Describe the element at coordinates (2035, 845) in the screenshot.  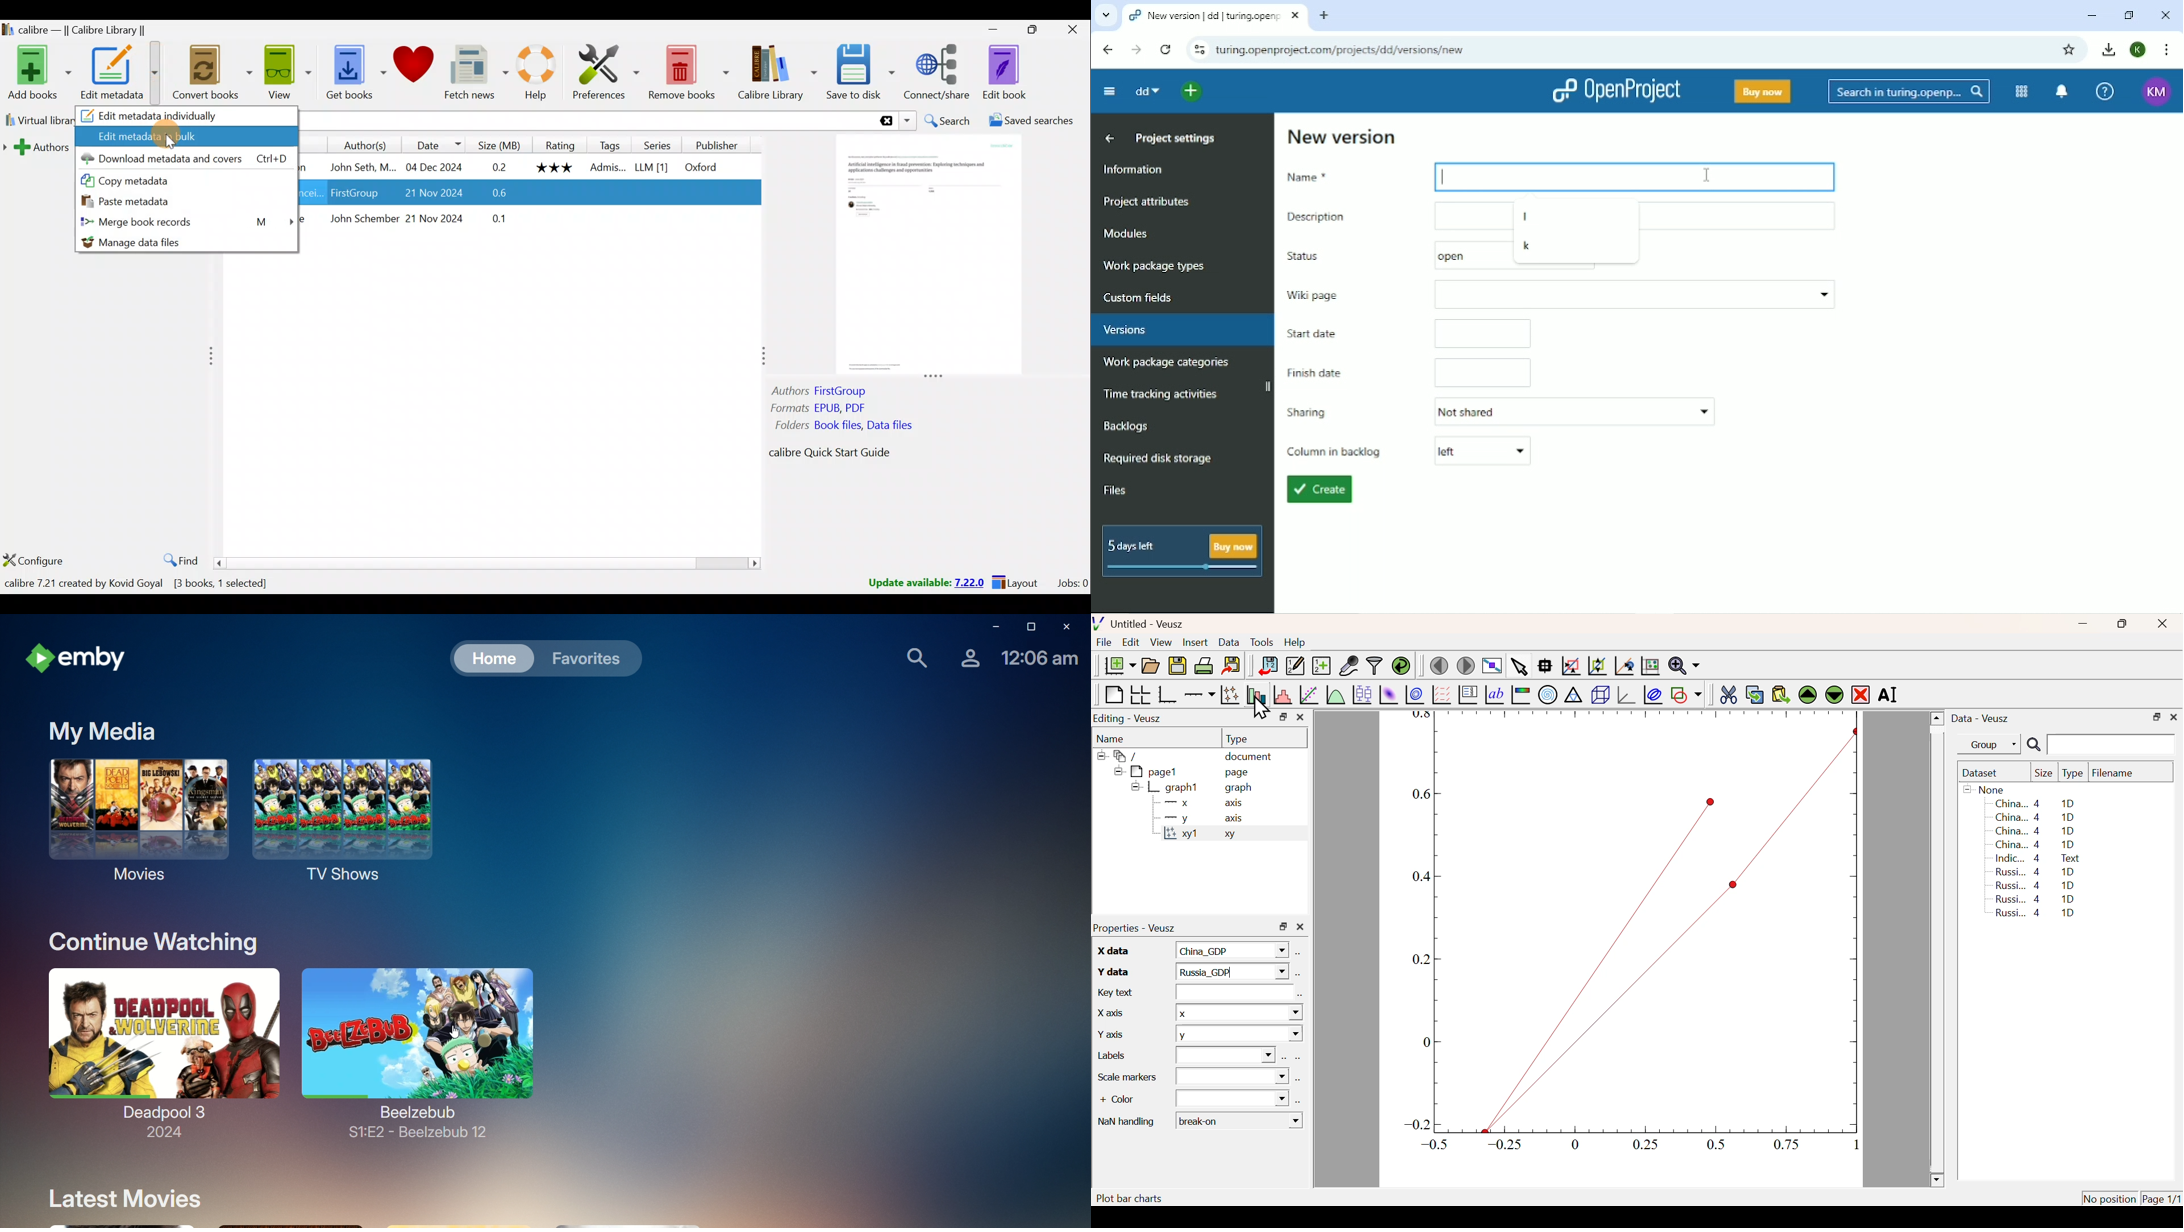
I see `China... 4 1D` at that location.